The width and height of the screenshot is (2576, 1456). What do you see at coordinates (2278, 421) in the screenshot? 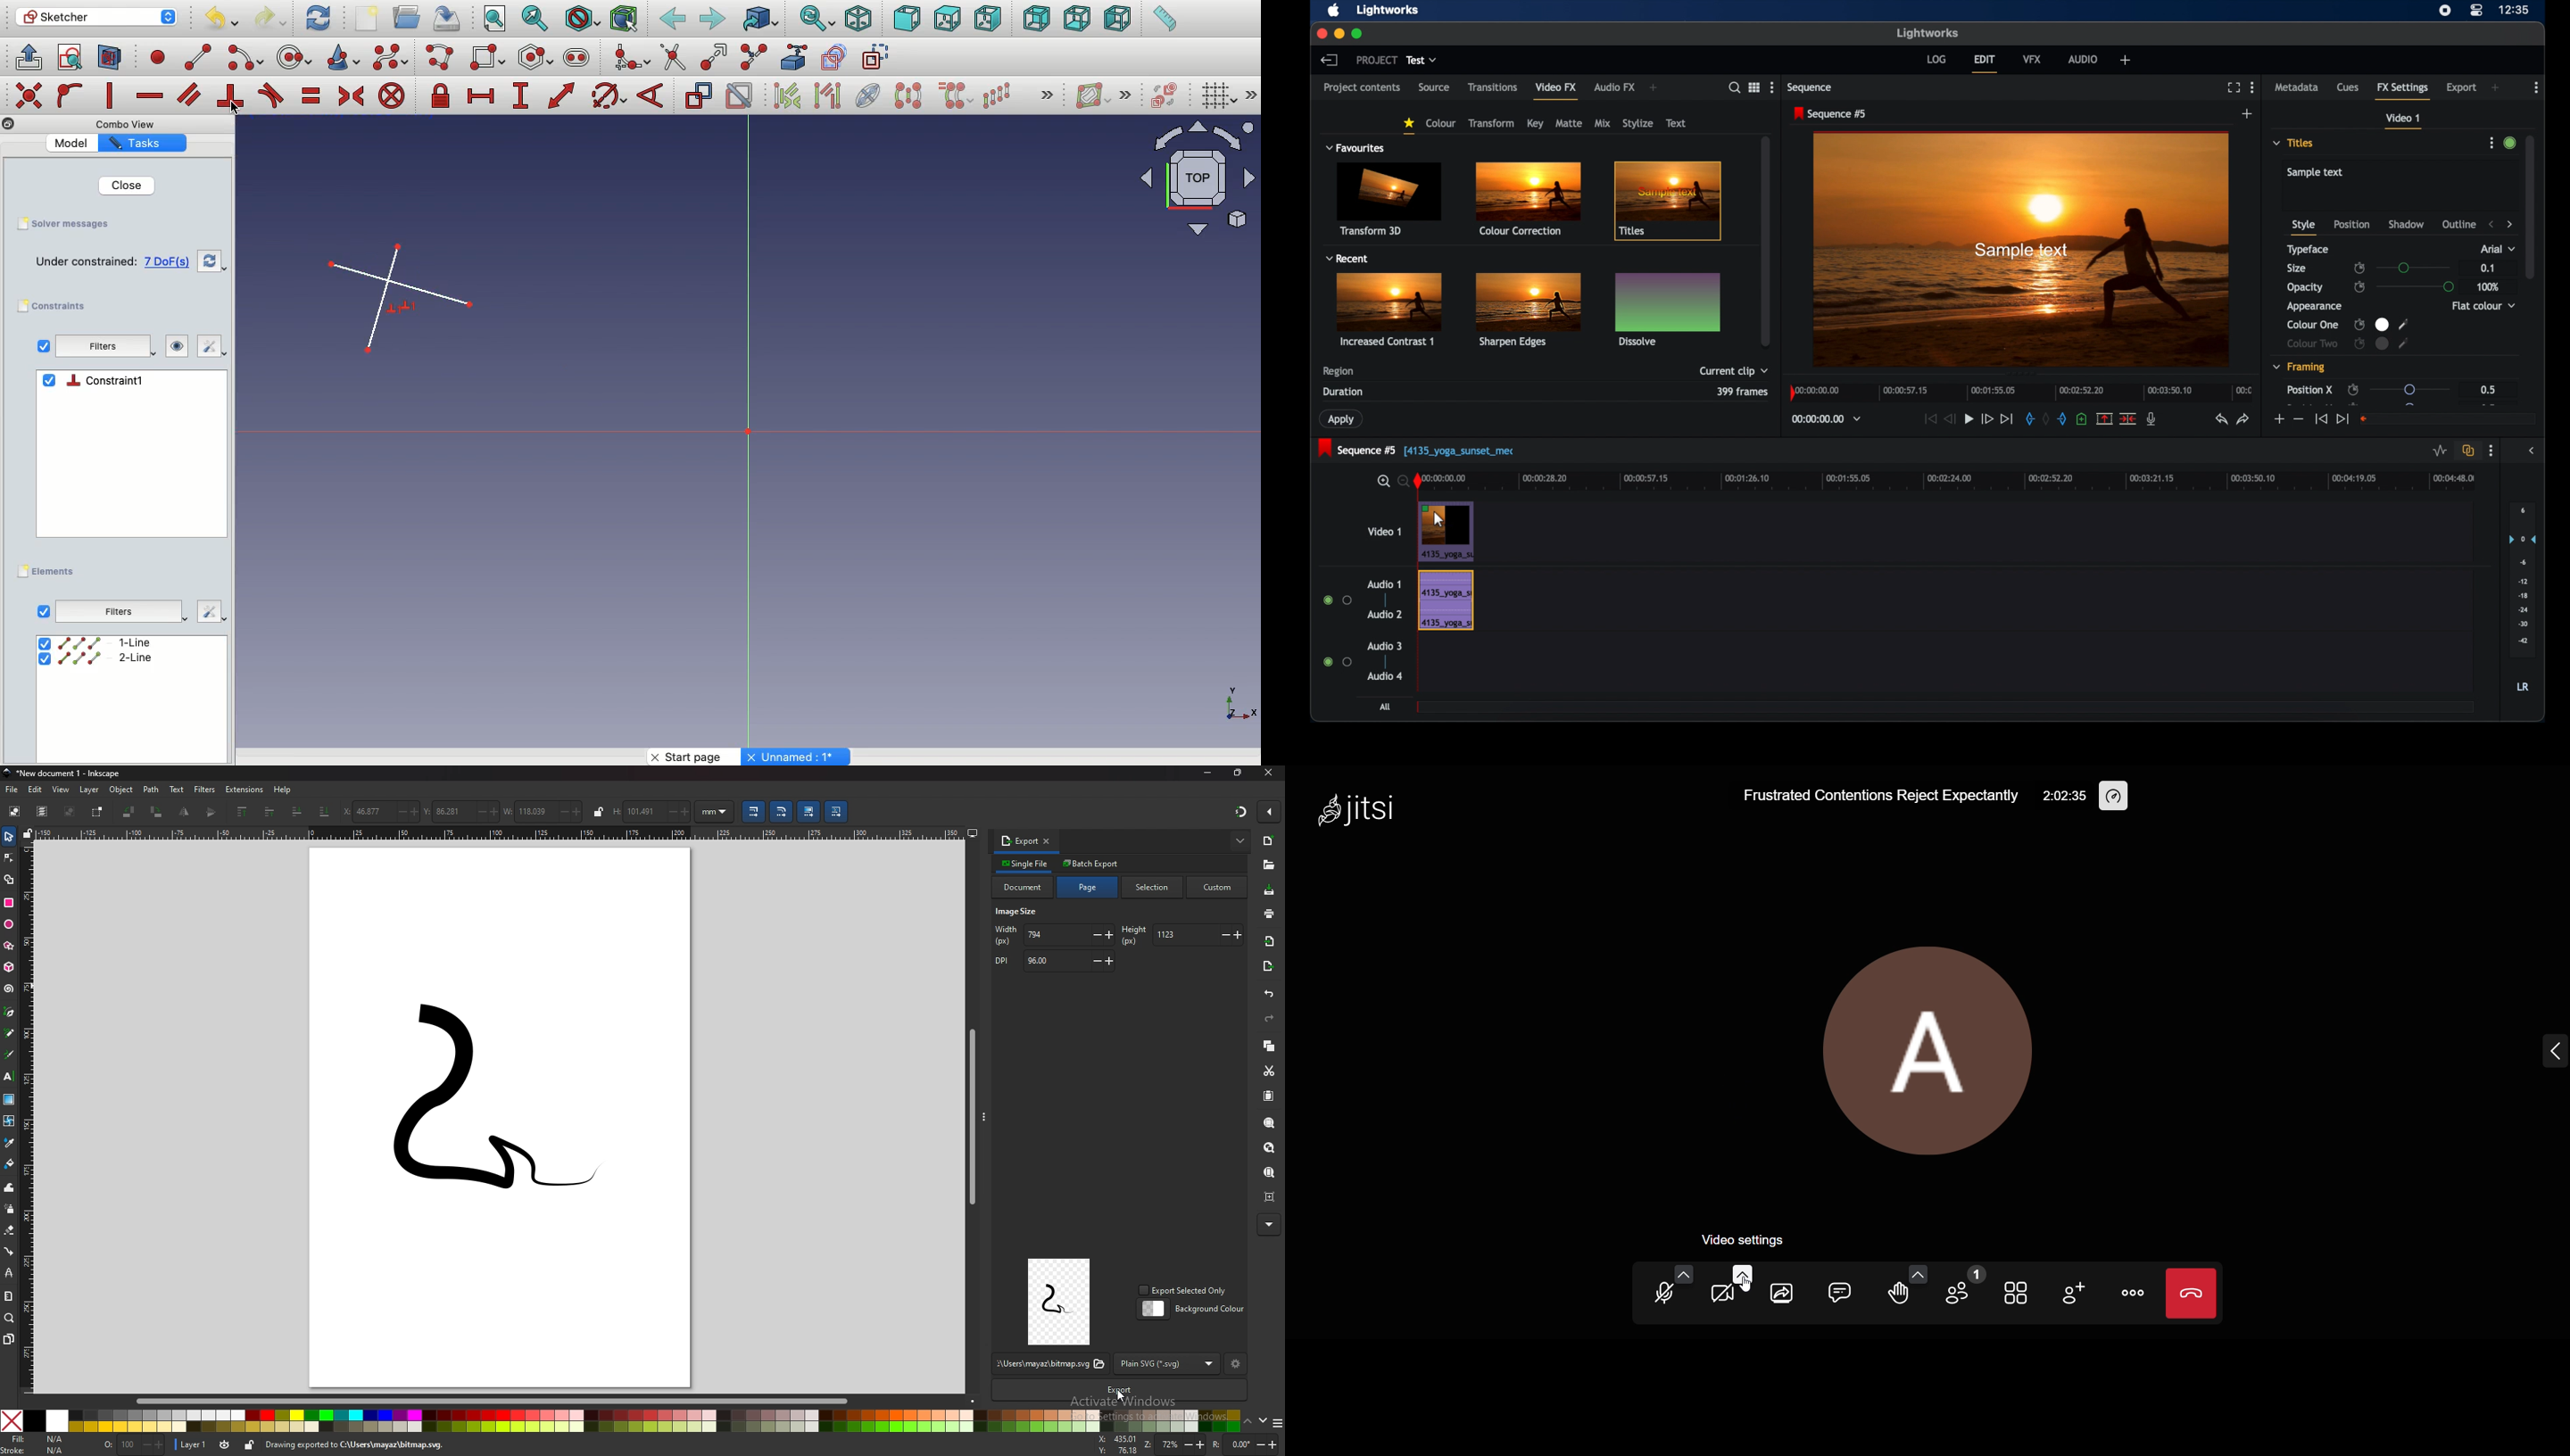
I see `more` at bounding box center [2278, 421].